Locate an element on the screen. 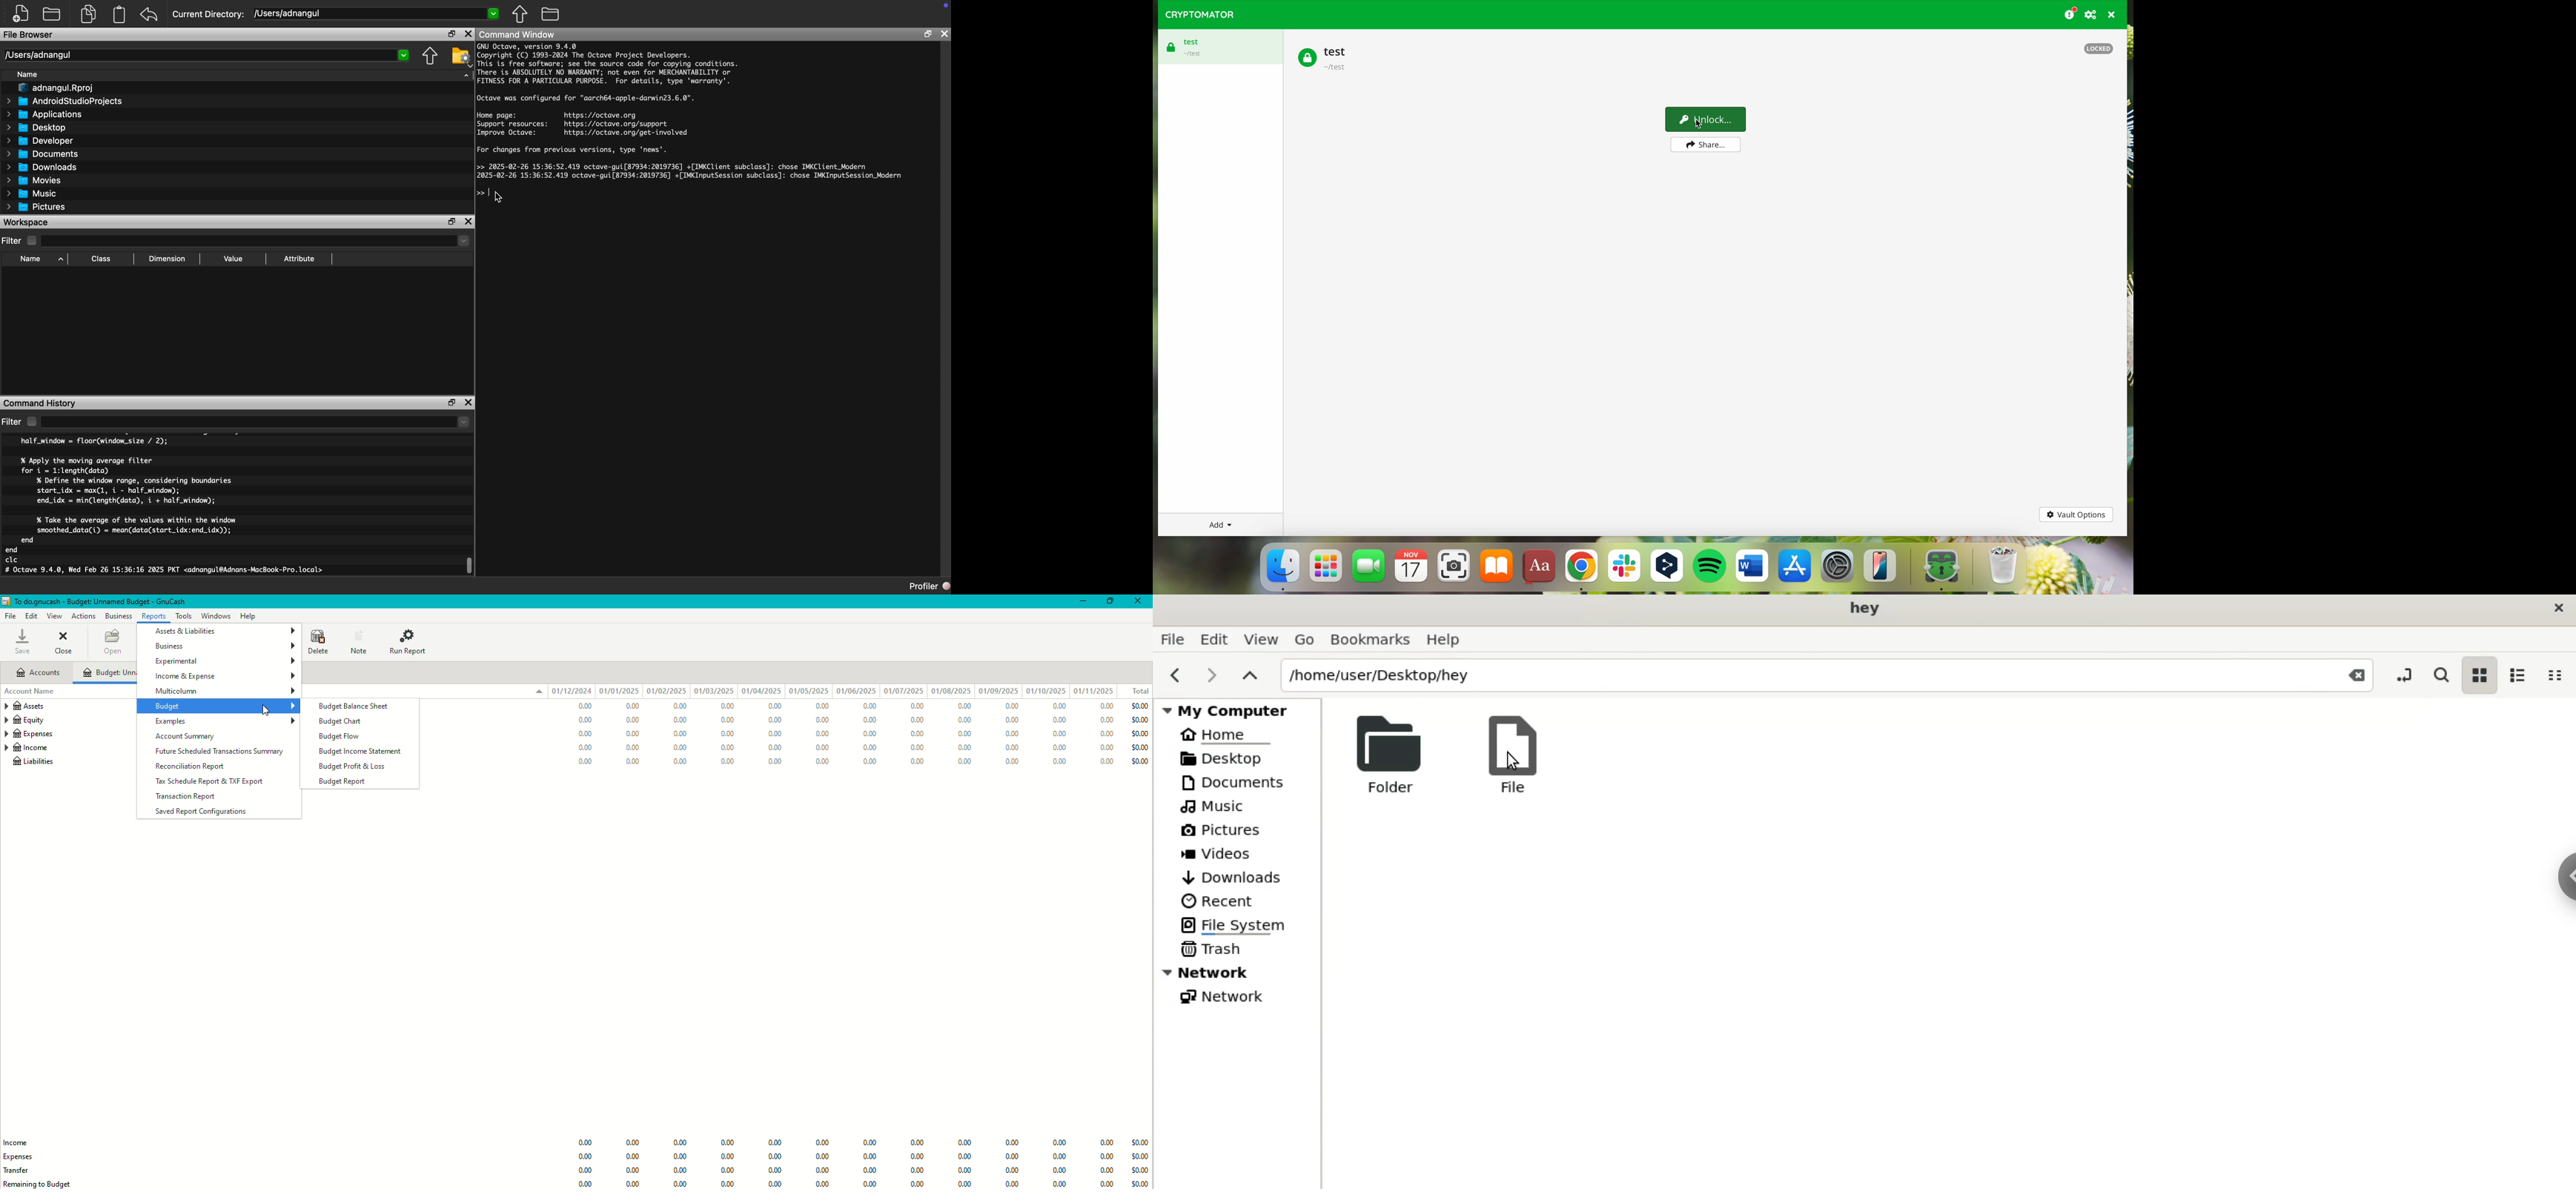 This screenshot has height=1204, width=2576. Finder is located at coordinates (1283, 568).